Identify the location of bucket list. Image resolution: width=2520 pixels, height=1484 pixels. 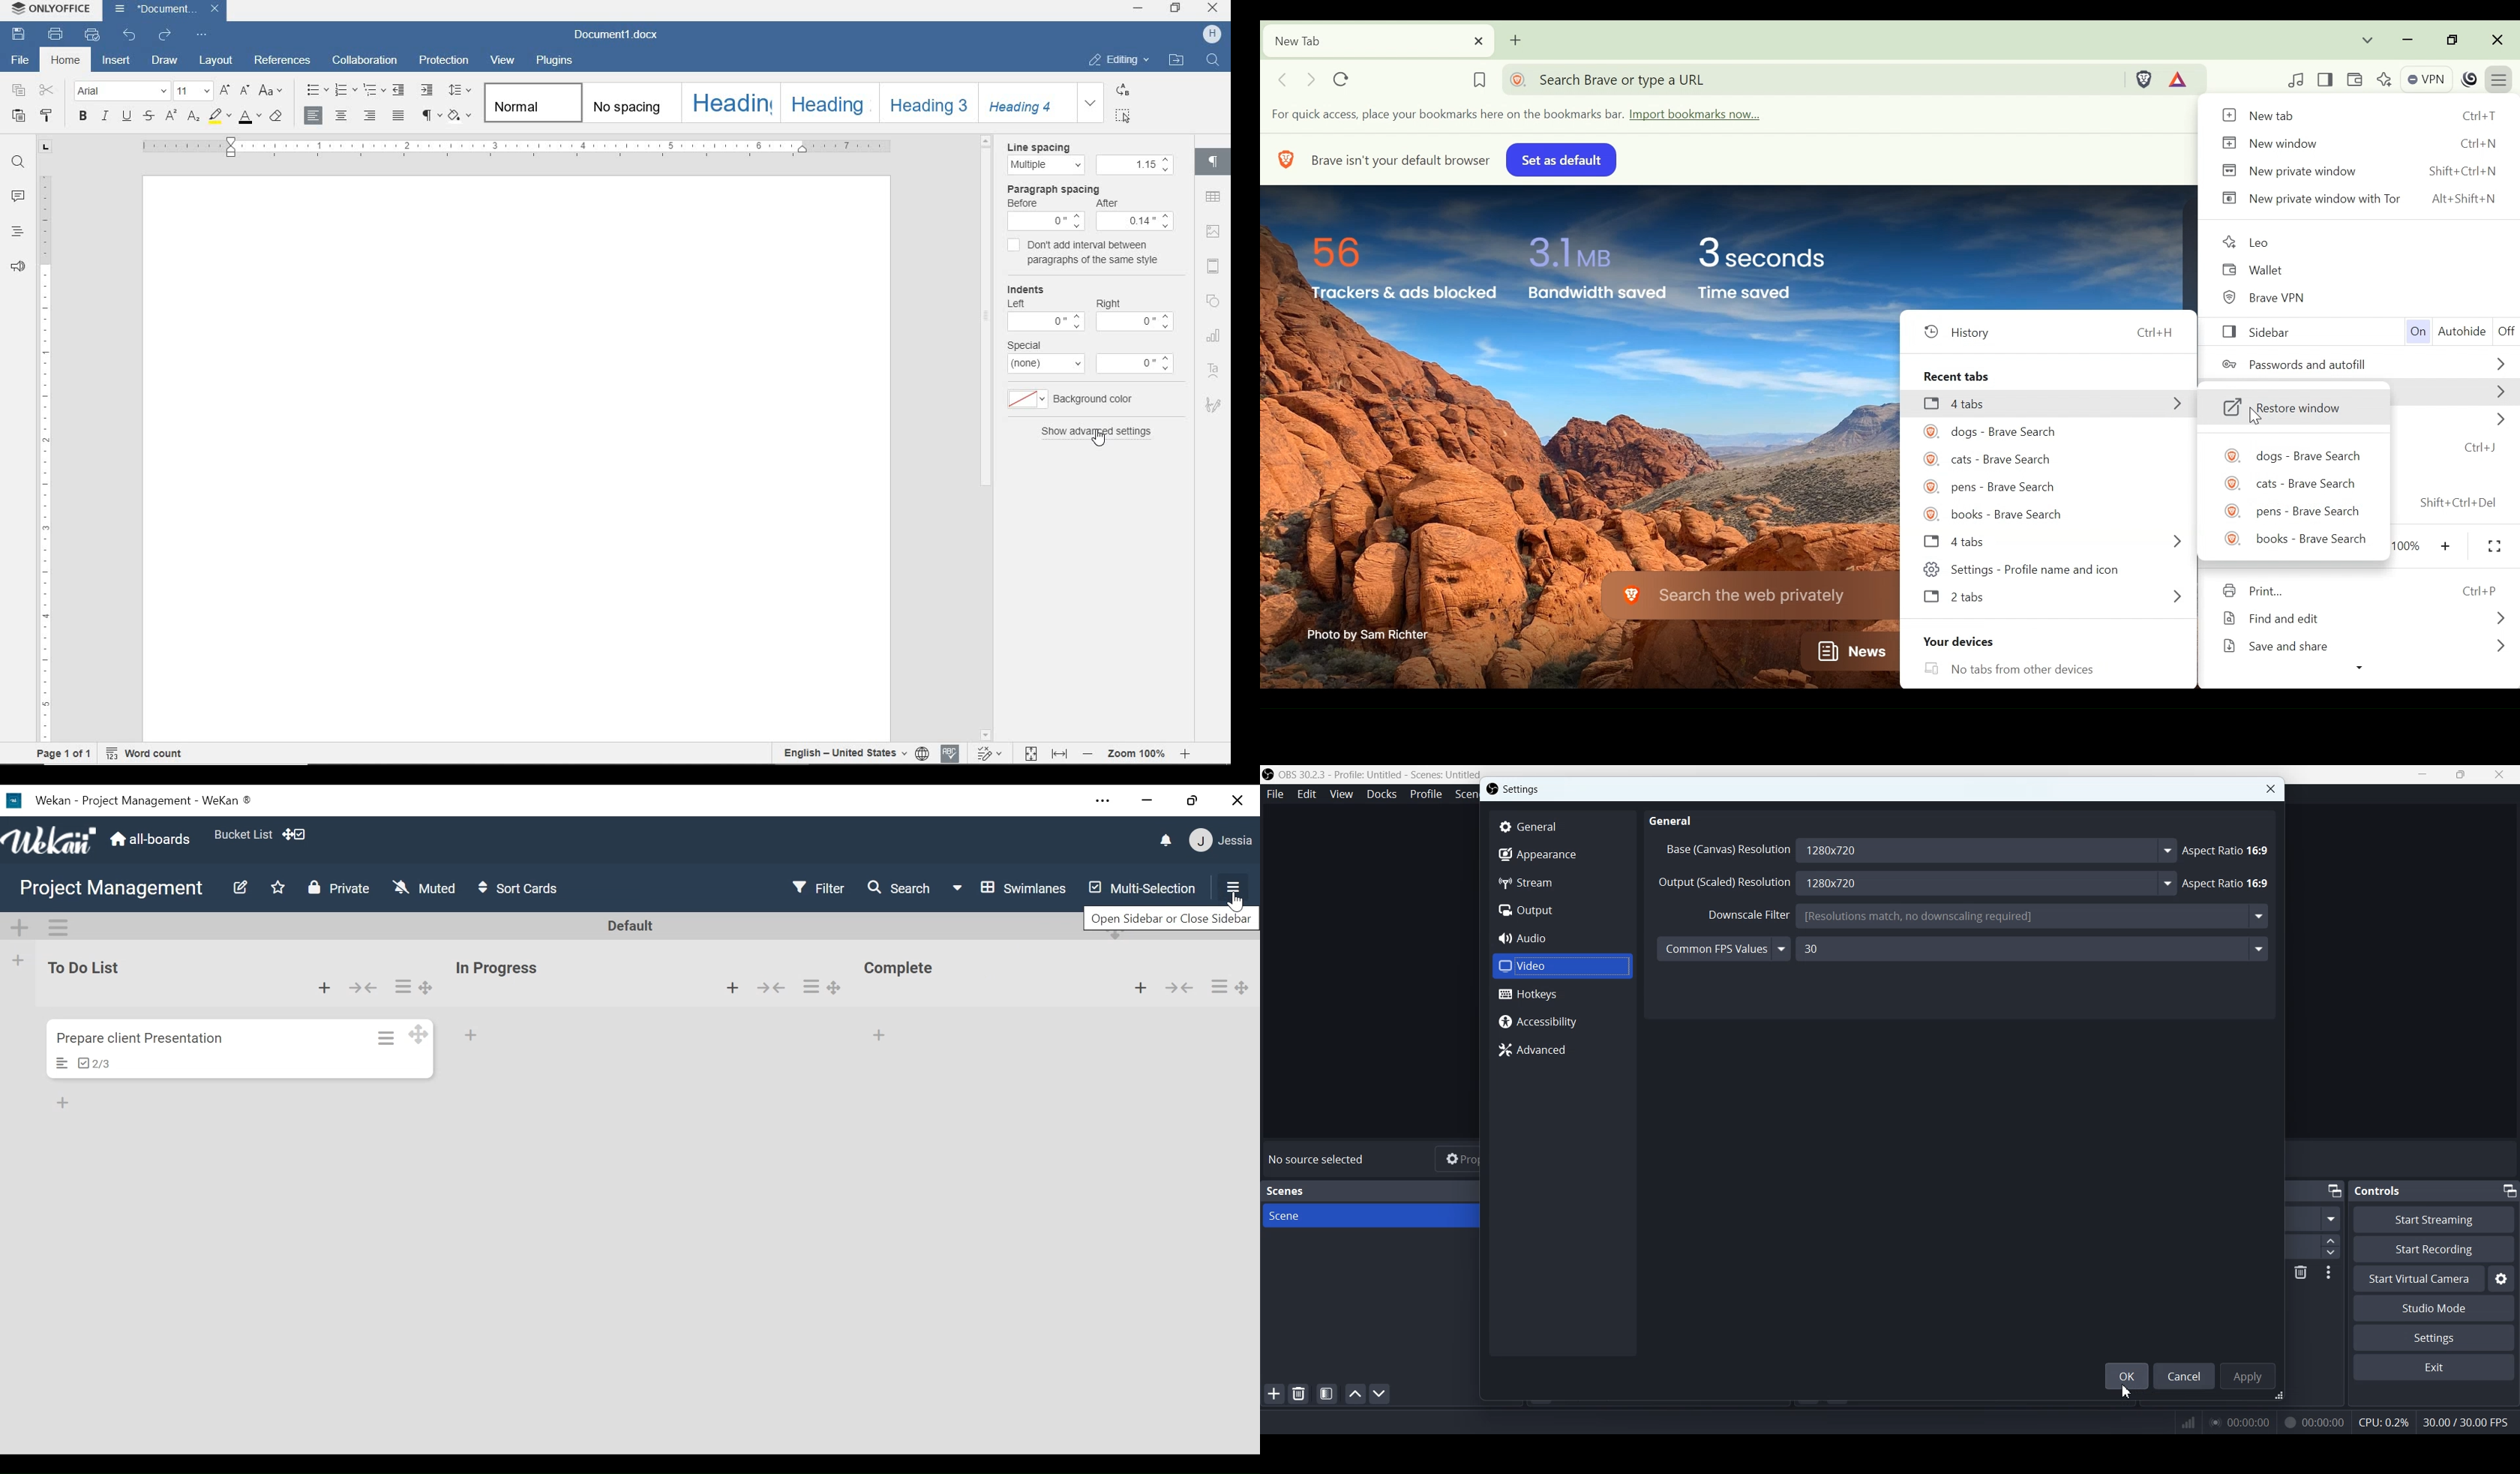
(242, 833).